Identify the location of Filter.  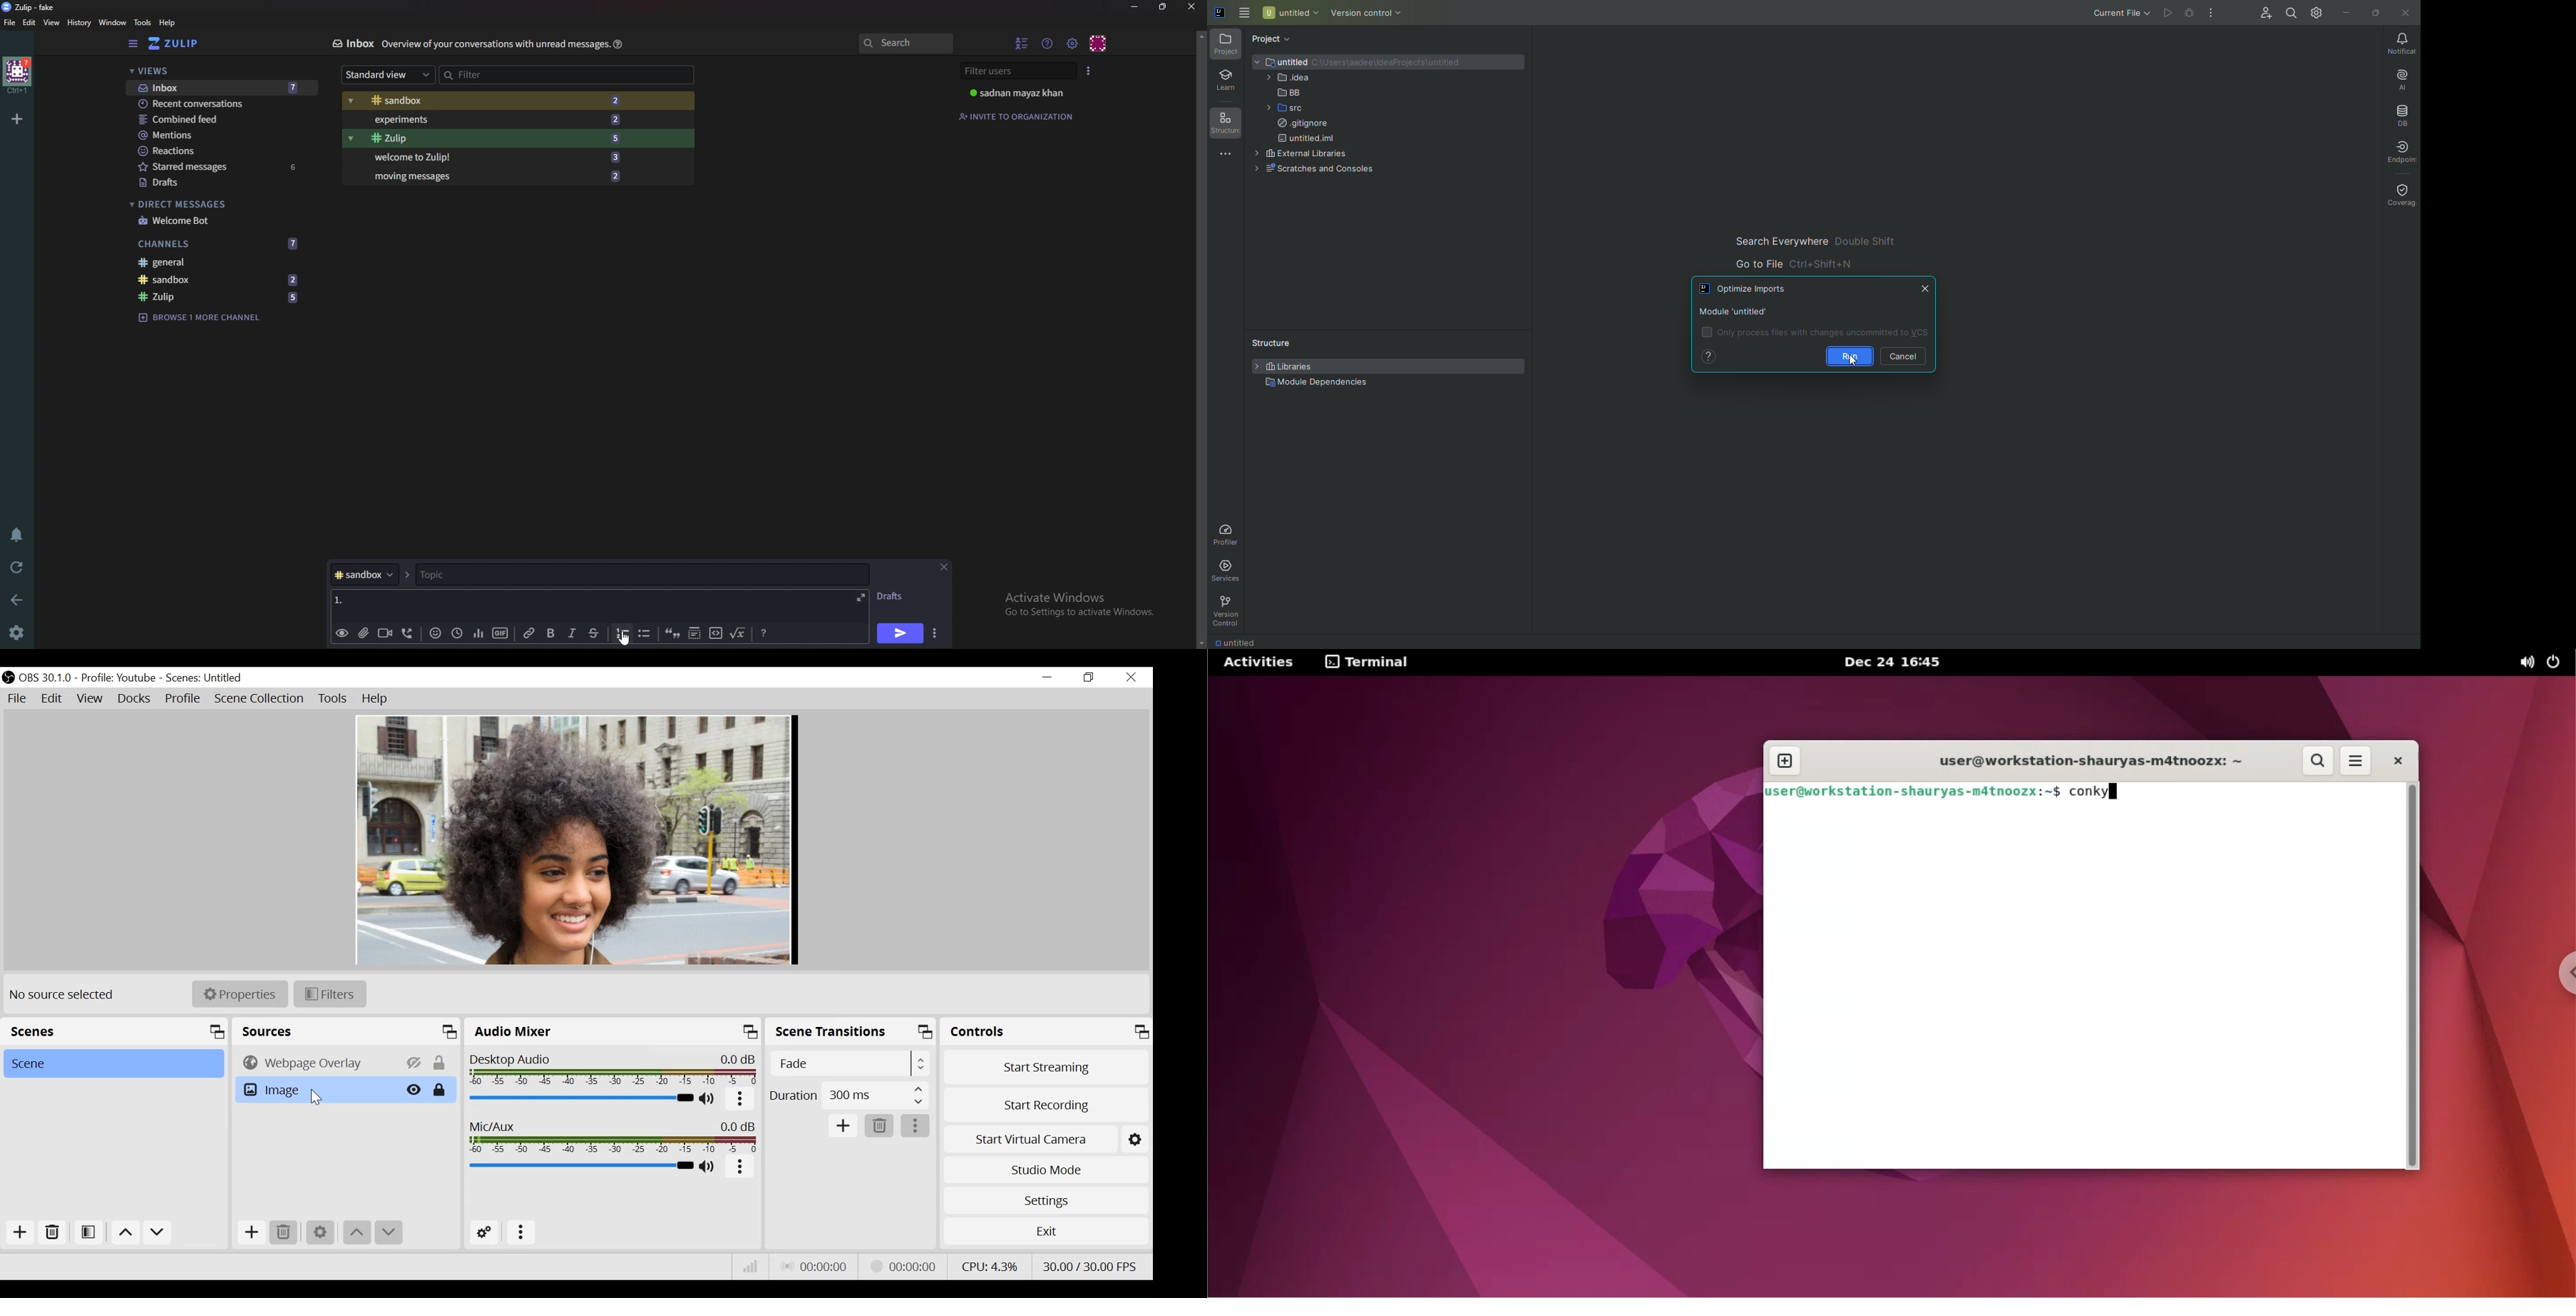
(496, 73).